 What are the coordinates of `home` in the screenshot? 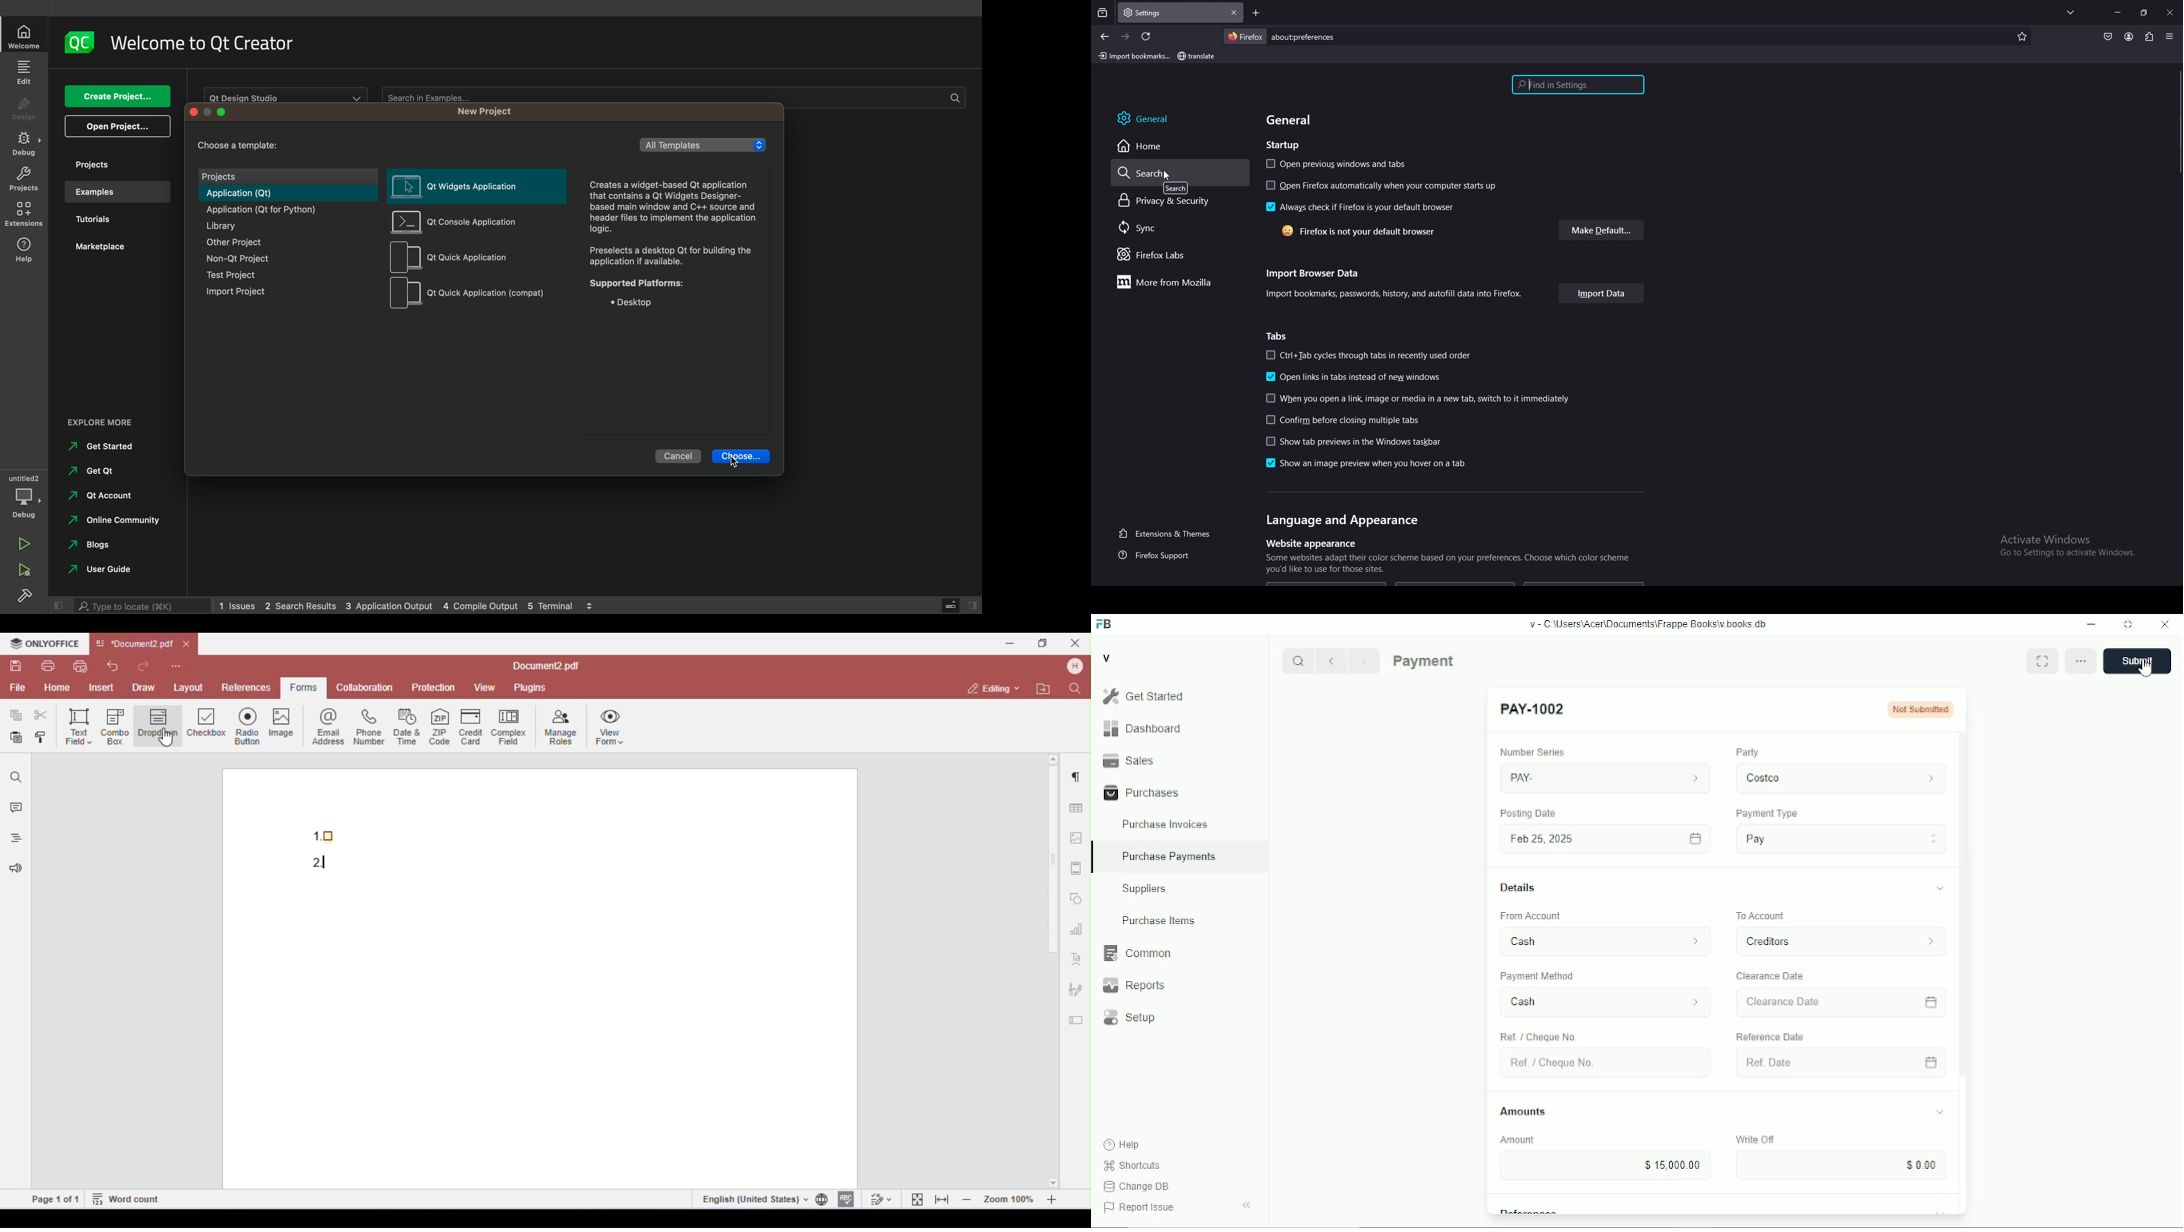 It's located at (26, 36).